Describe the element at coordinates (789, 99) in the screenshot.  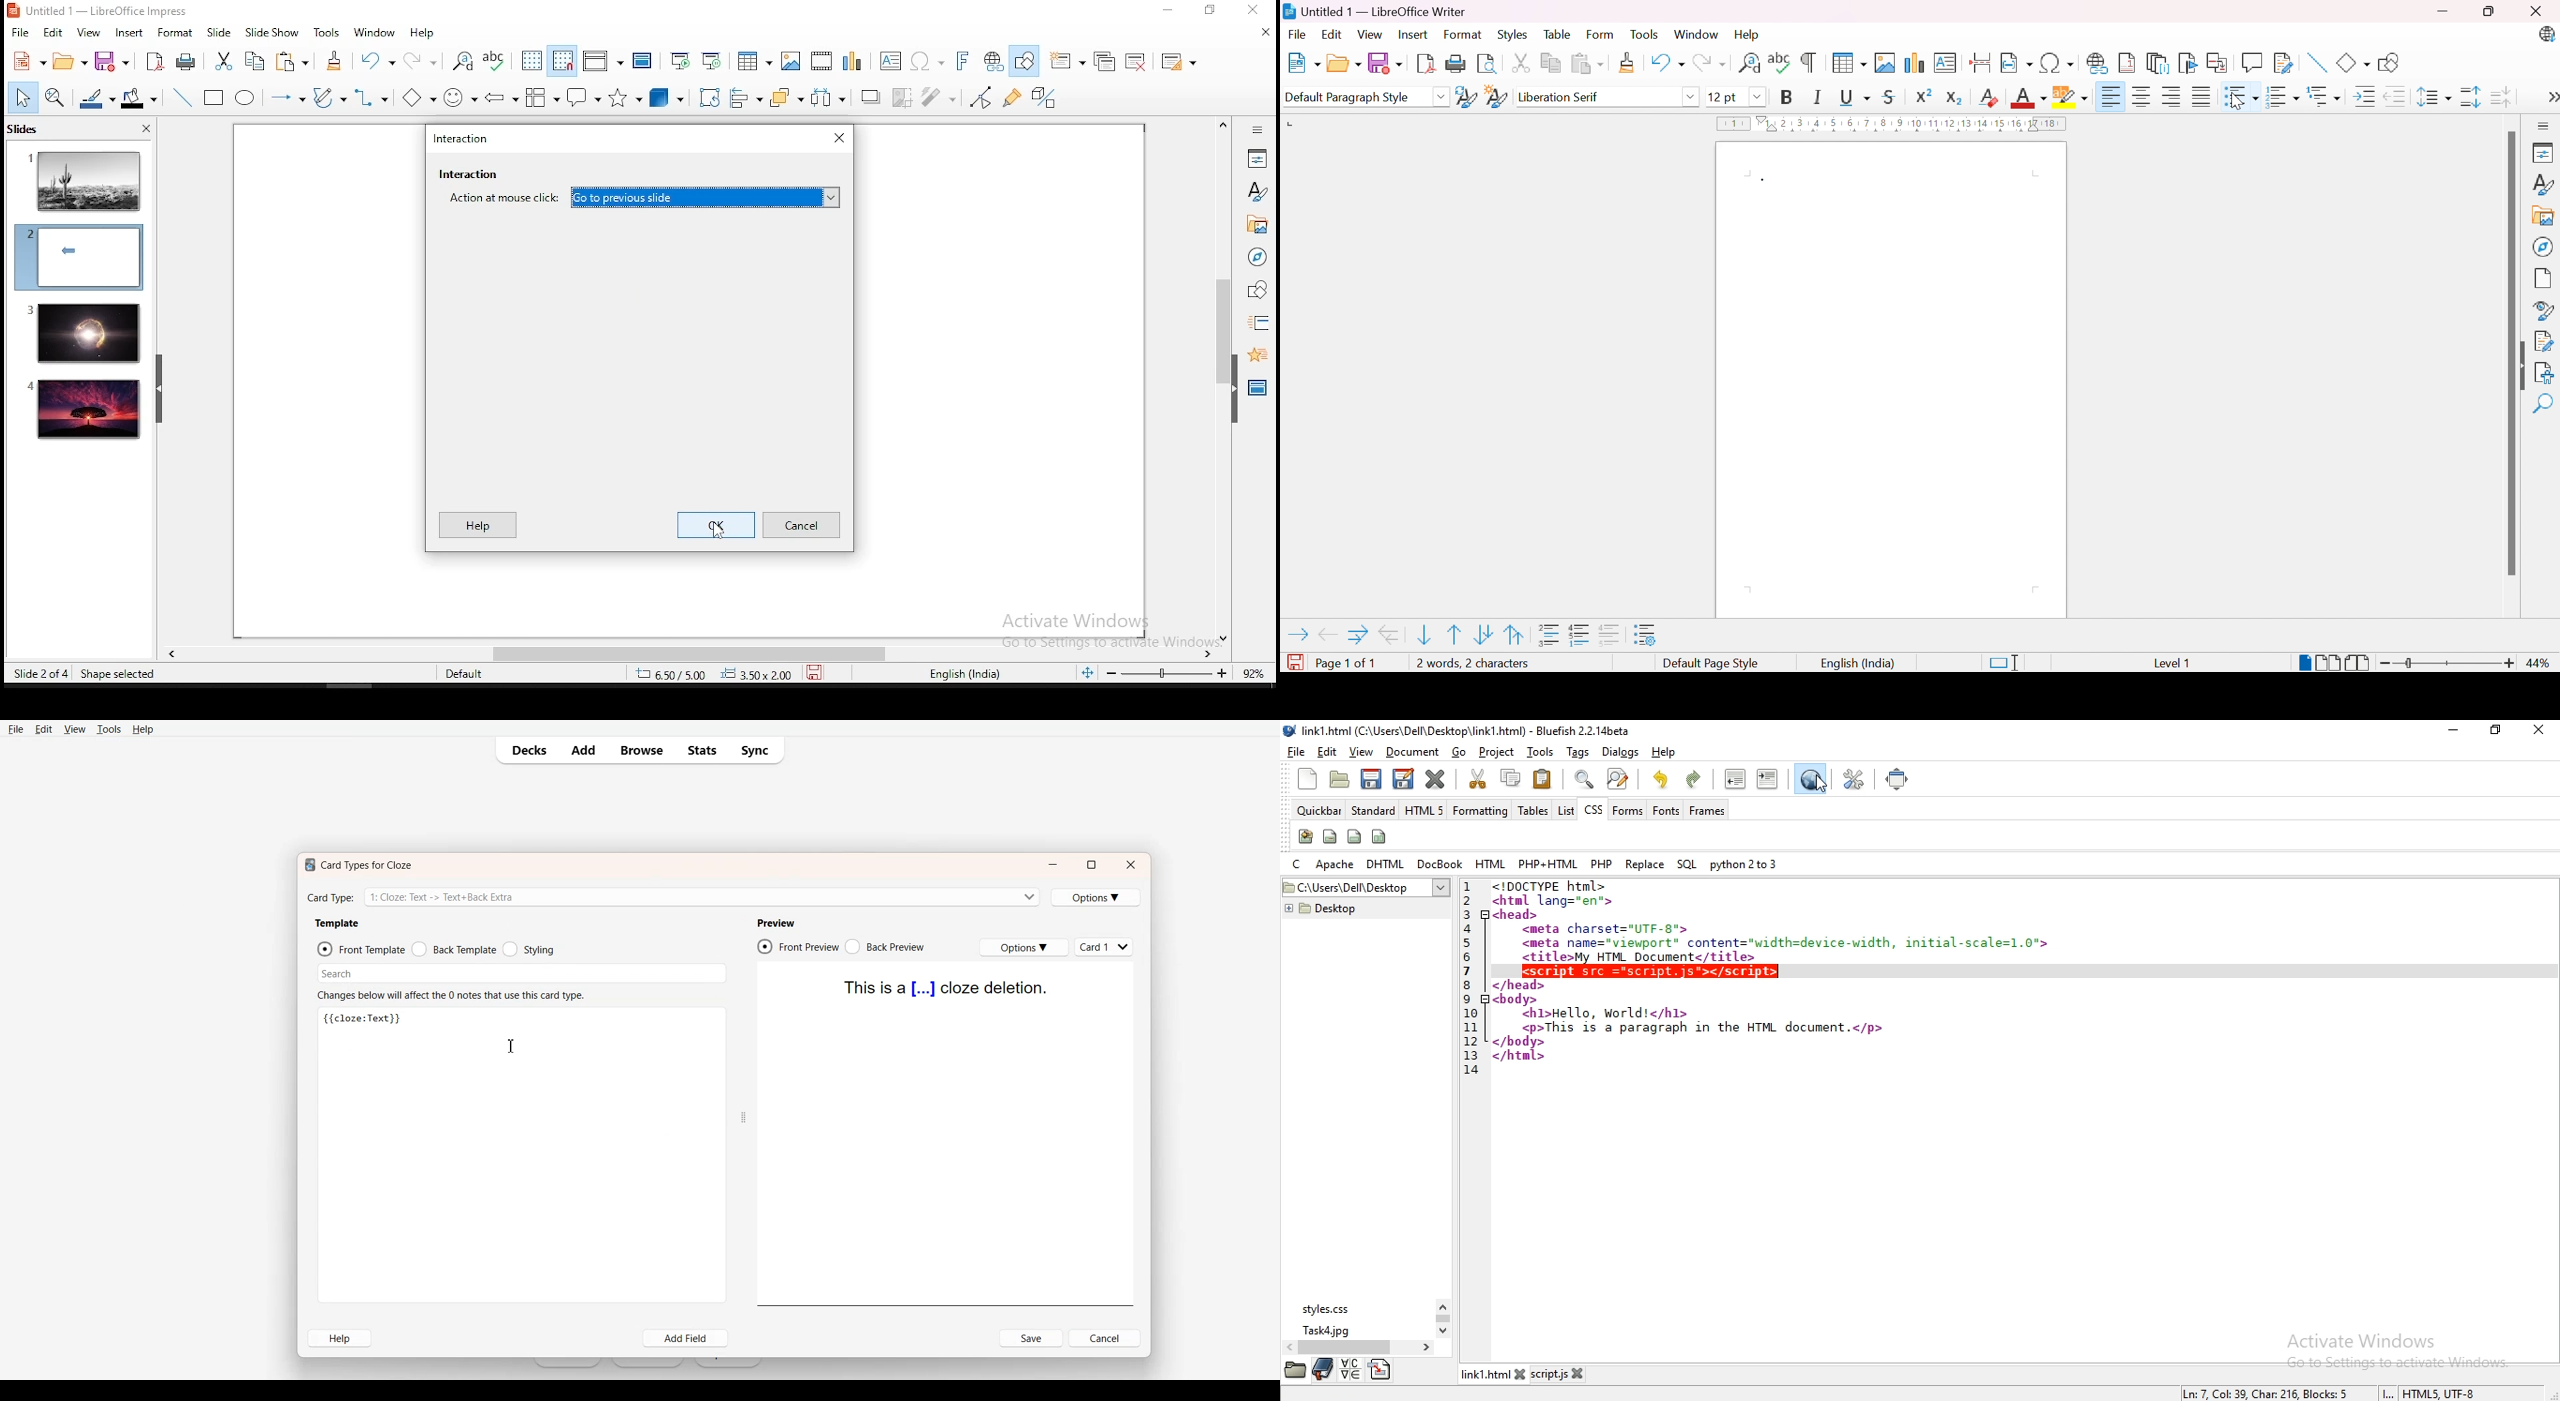
I see `arrange` at that location.